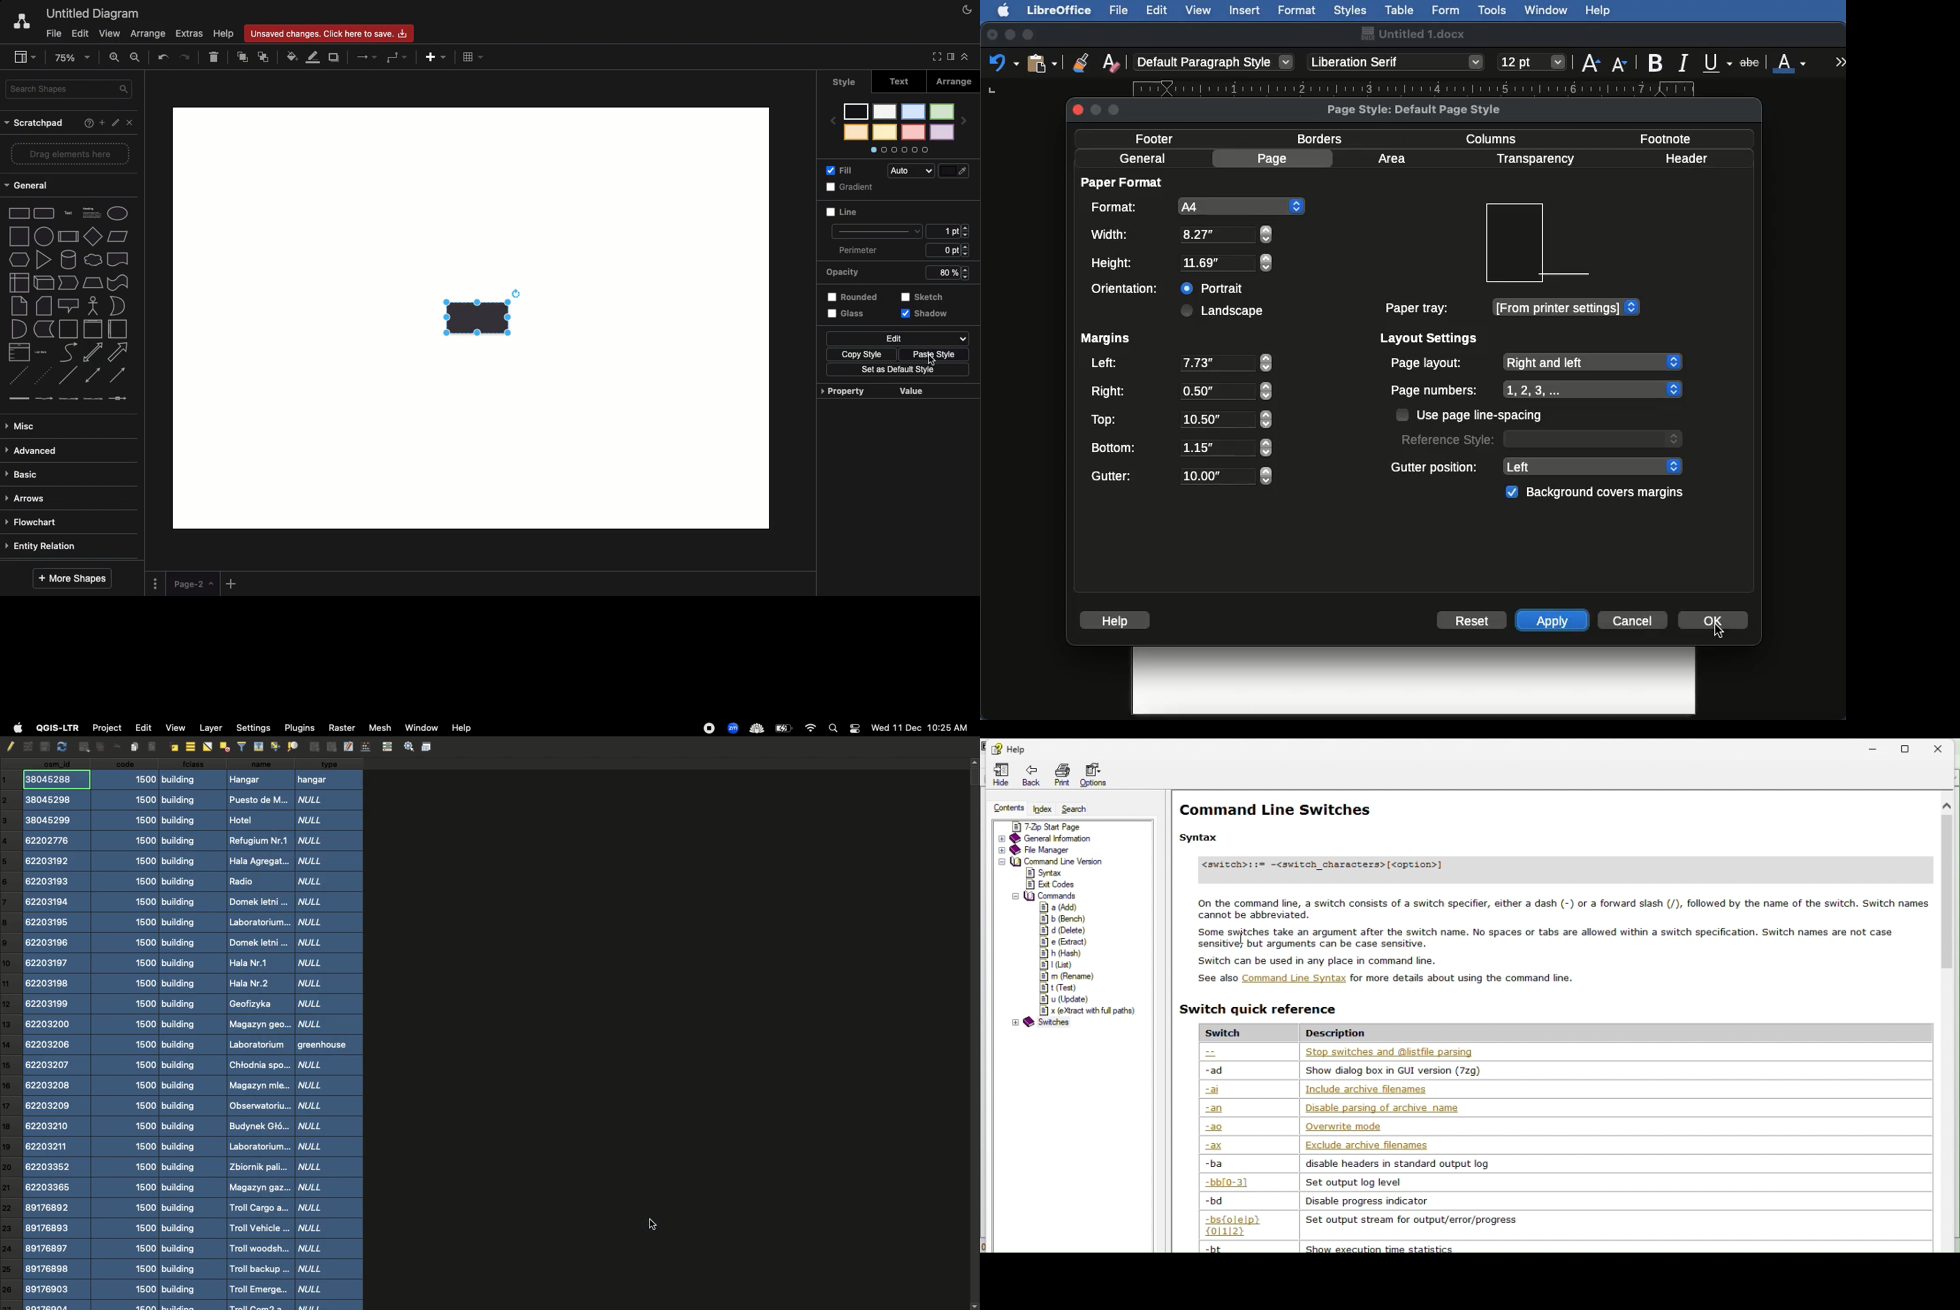 Image resolution: width=1960 pixels, height=1316 pixels. What do you see at coordinates (16, 283) in the screenshot?
I see `internal storage` at bounding box center [16, 283].